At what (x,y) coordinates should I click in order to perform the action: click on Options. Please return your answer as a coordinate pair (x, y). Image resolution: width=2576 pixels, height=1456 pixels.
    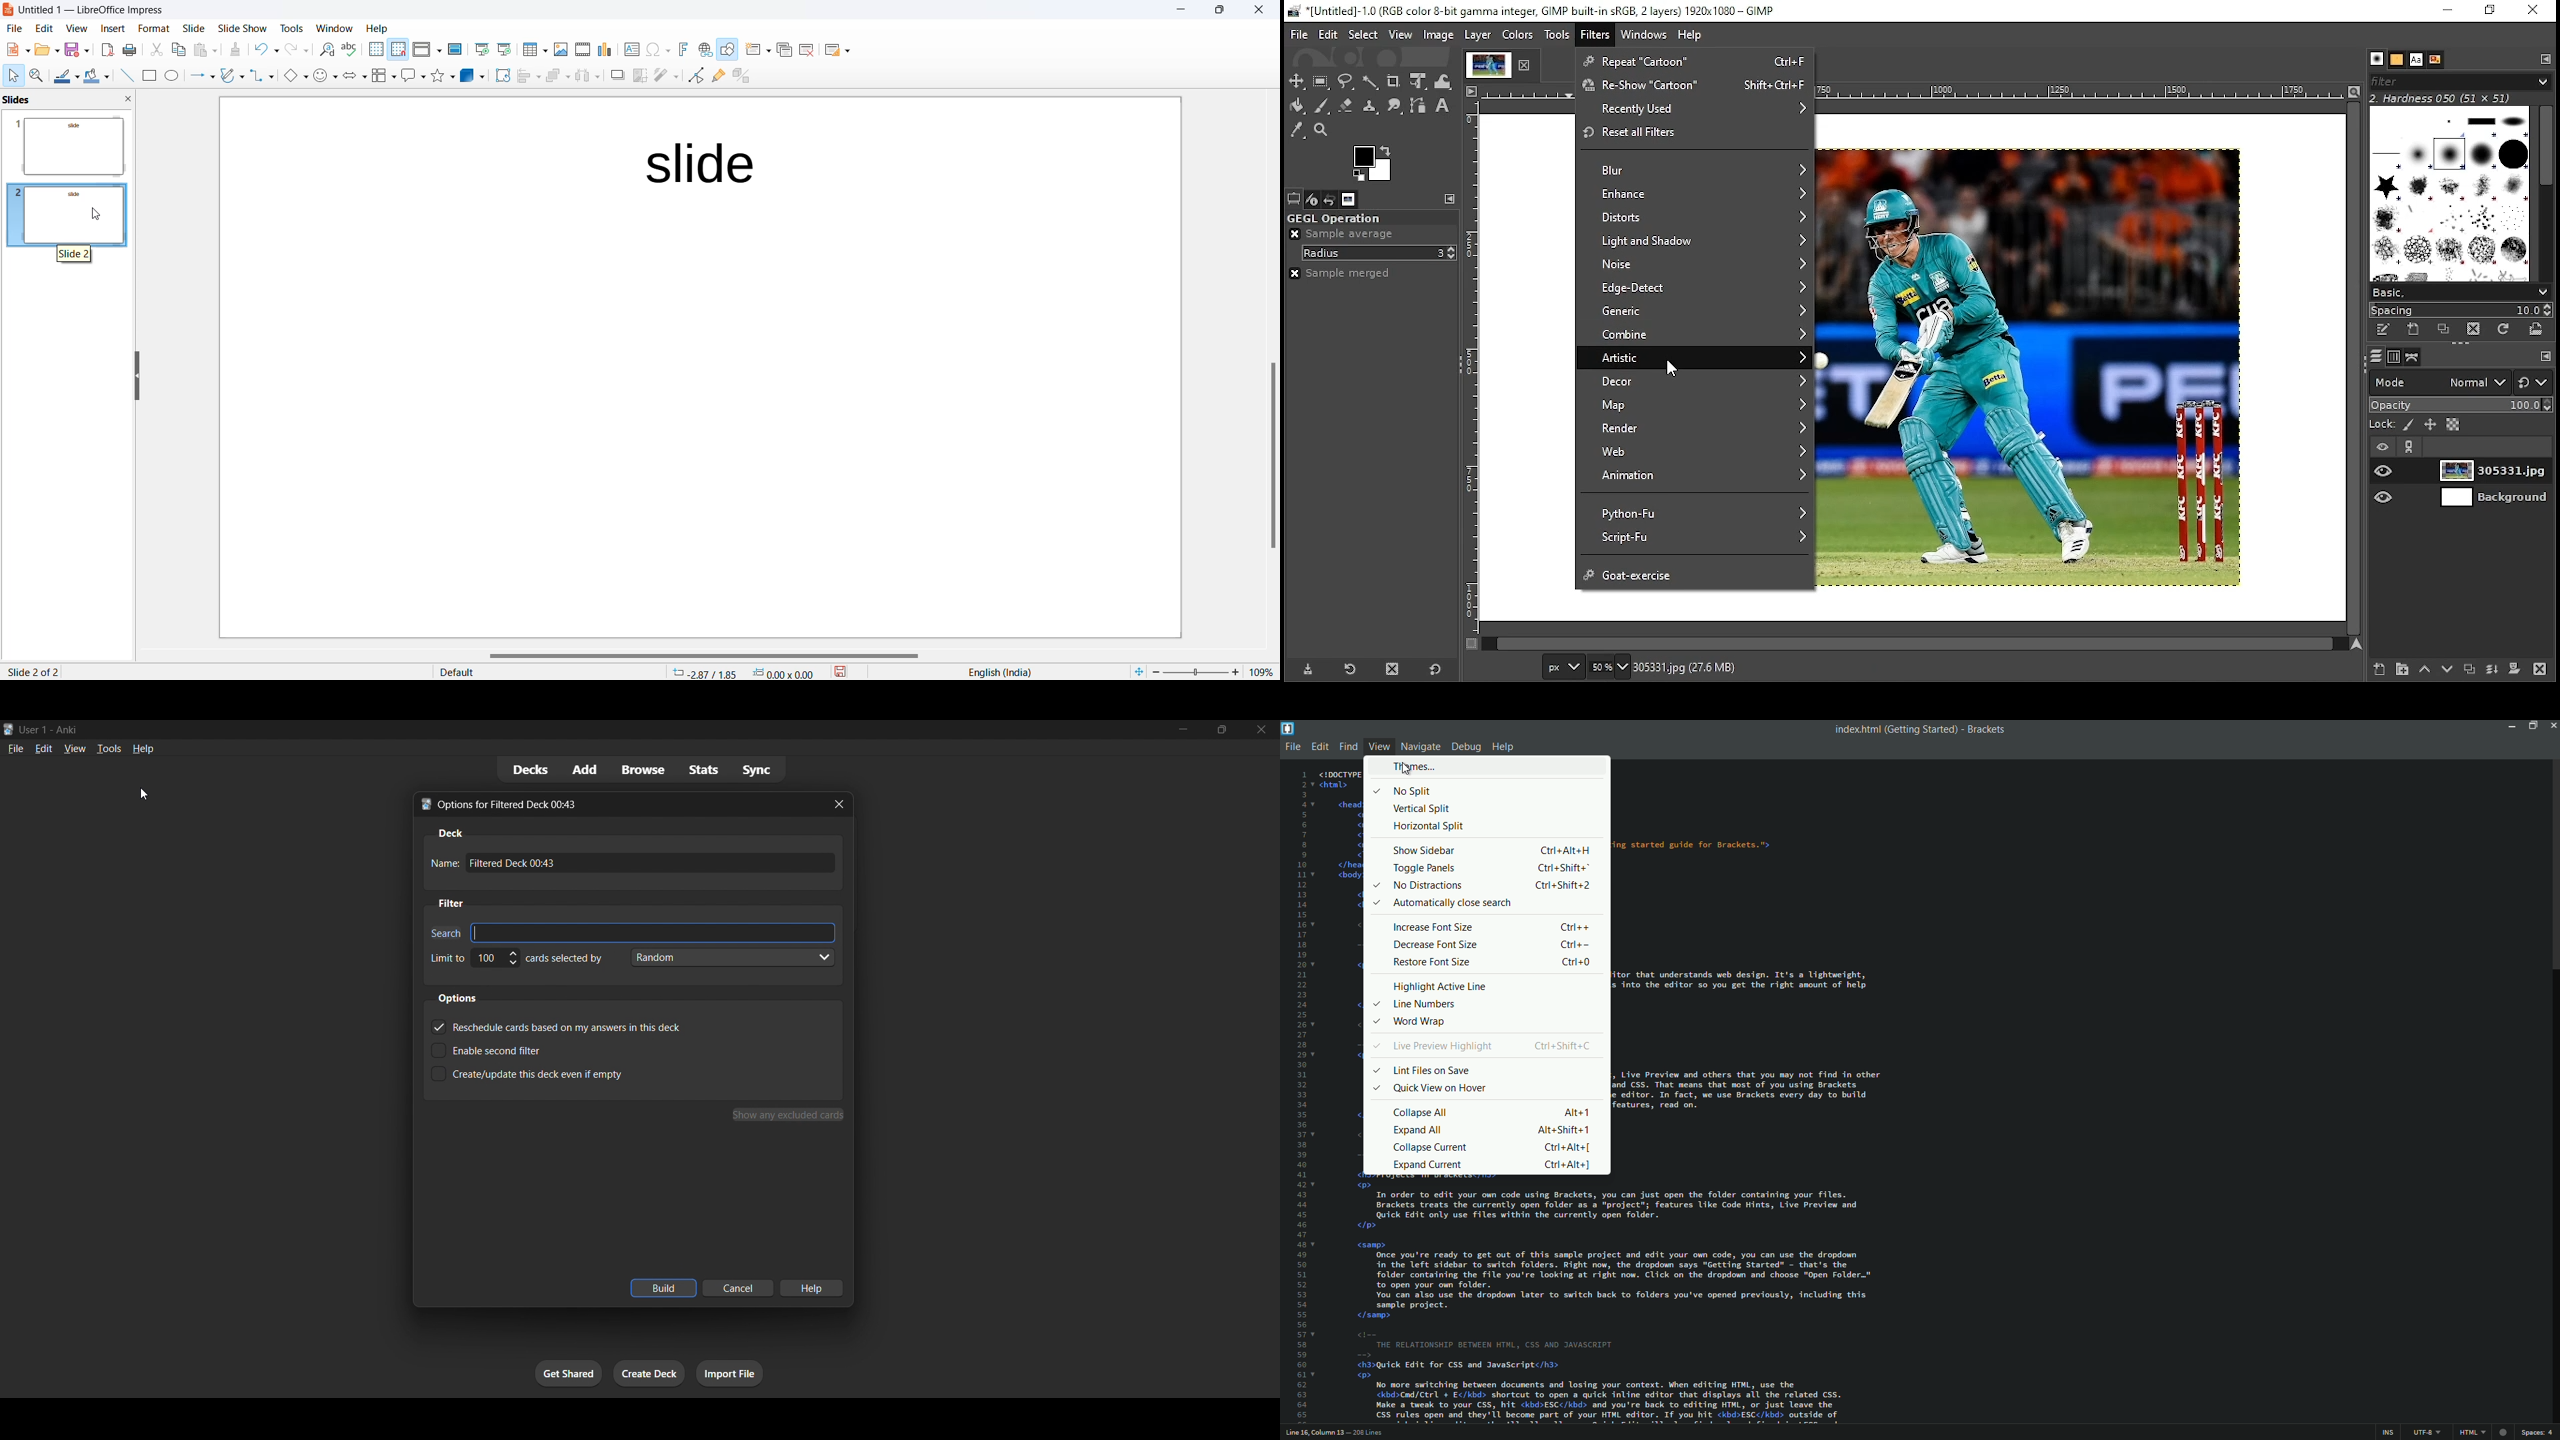
    Looking at the image, I should click on (462, 998).